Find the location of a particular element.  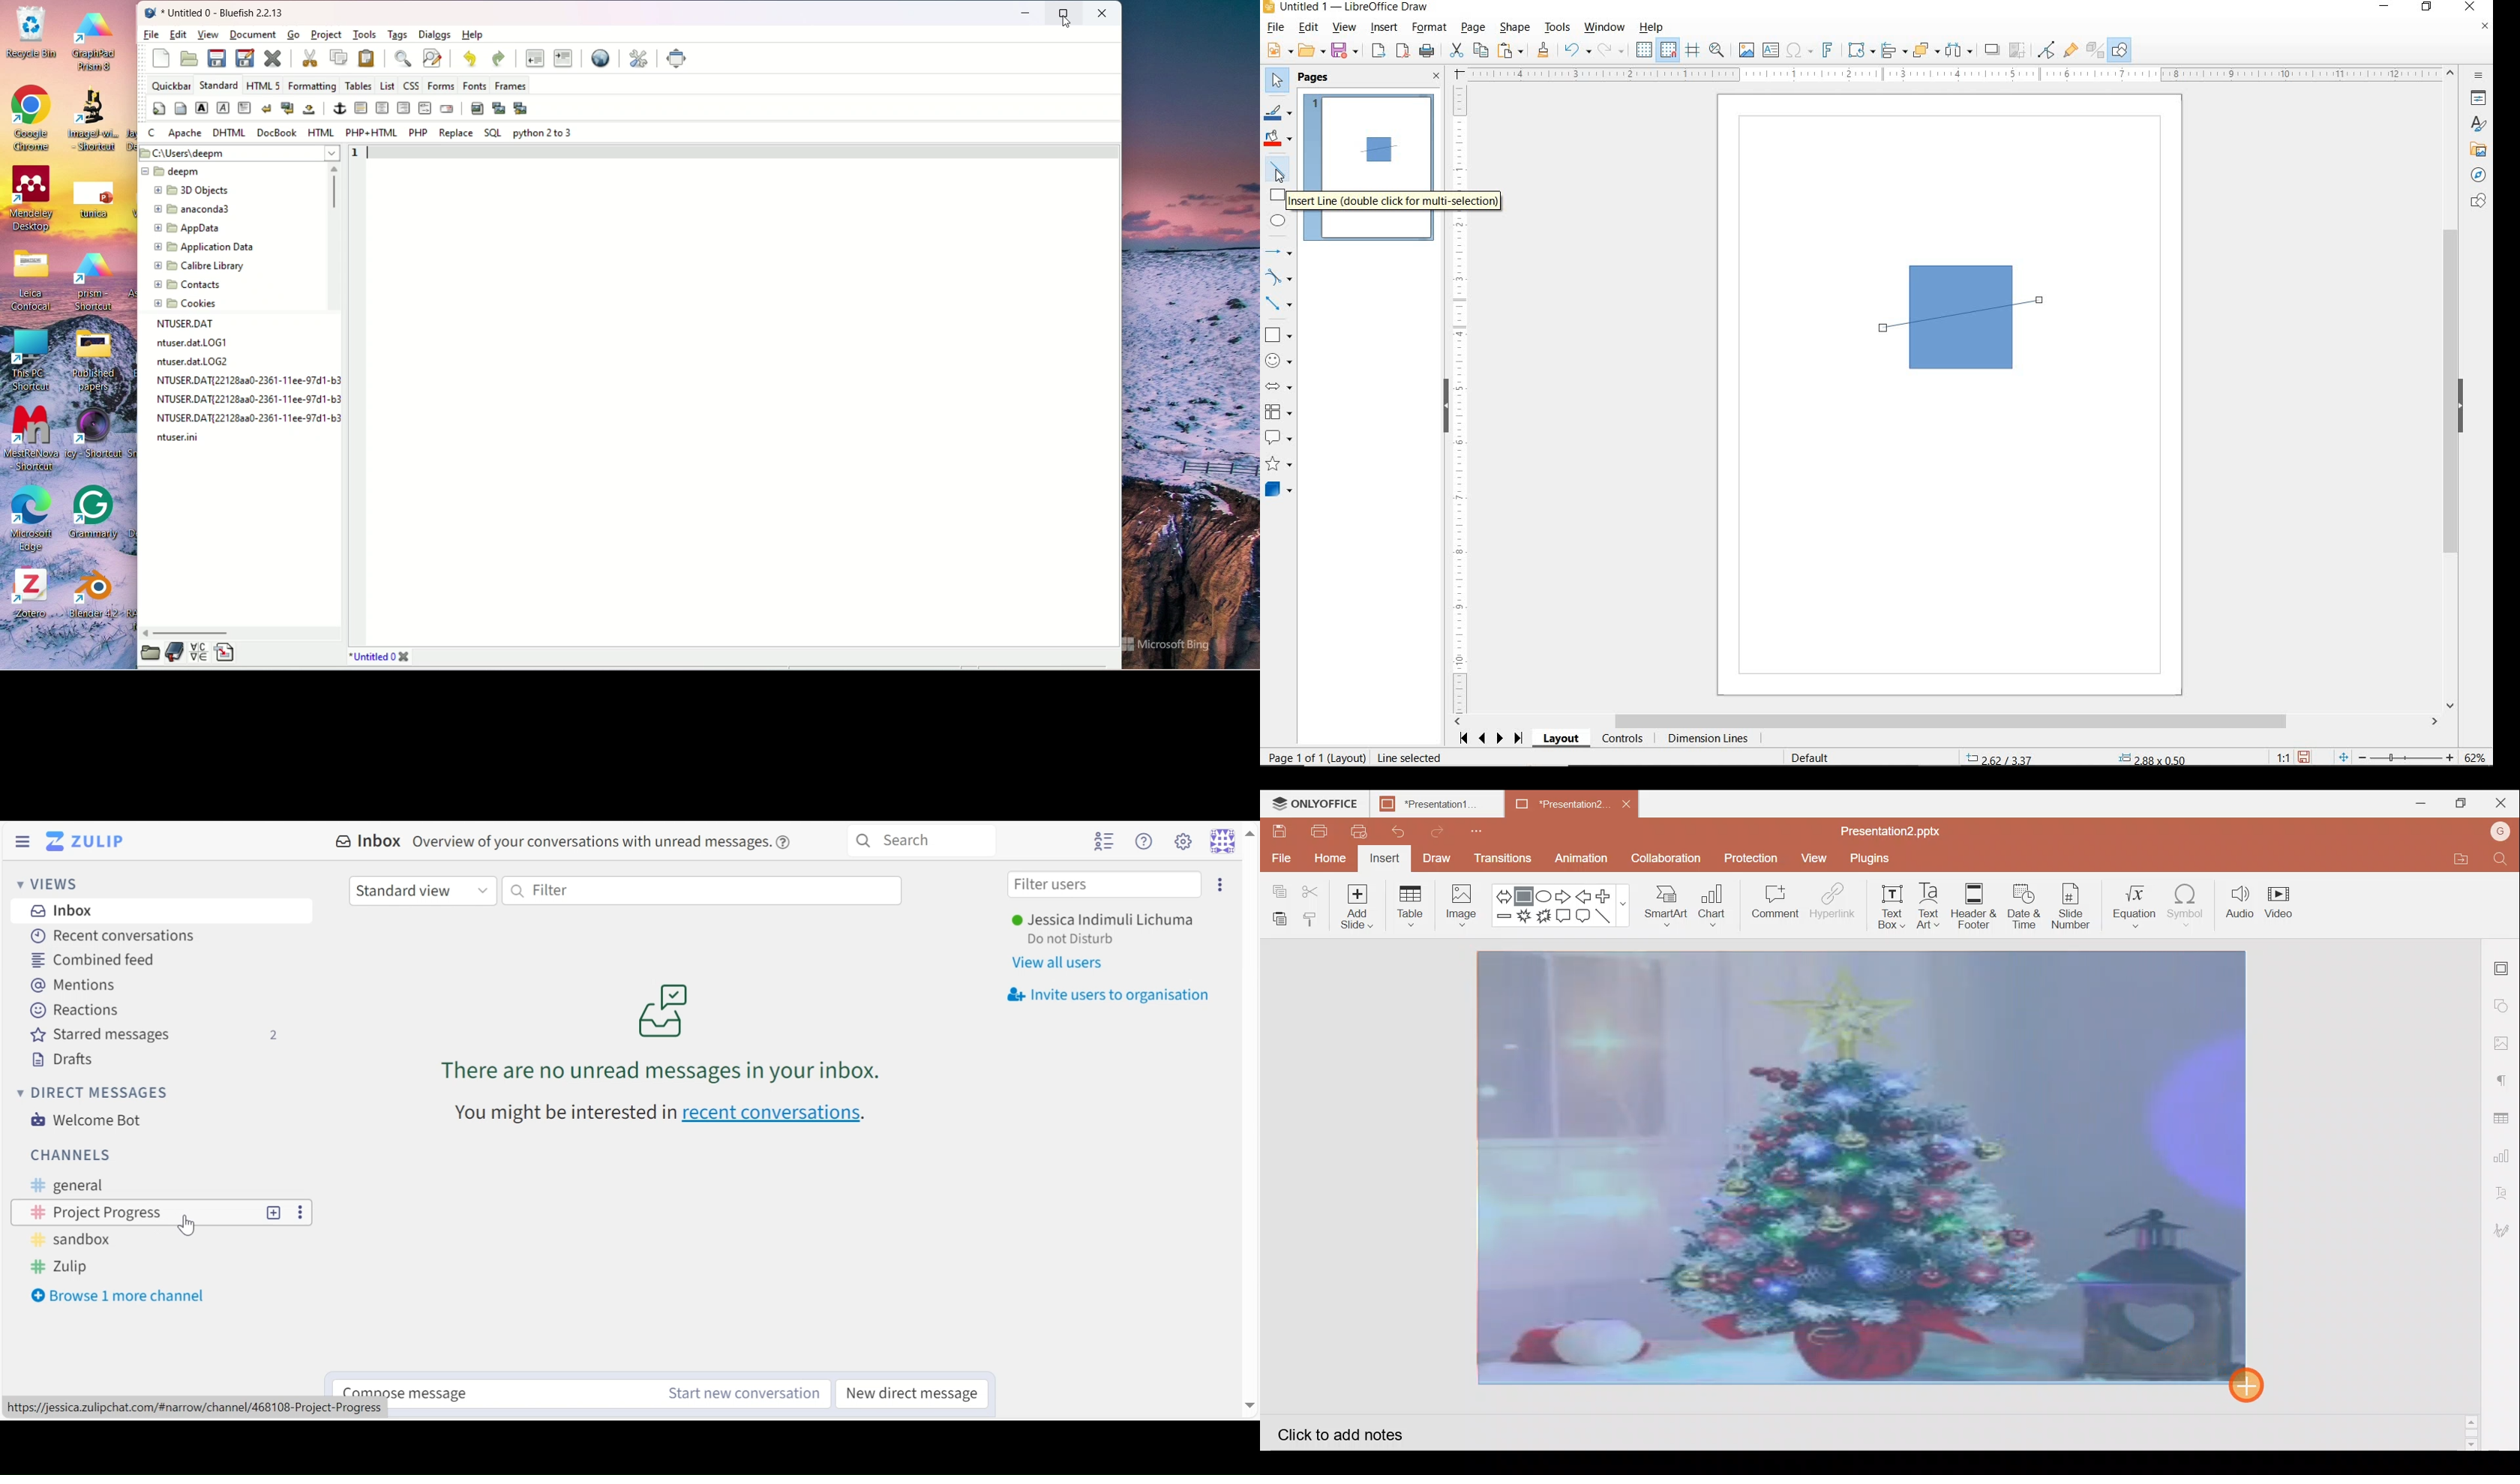

CALLOUT SHAPES is located at coordinates (1279, 438).